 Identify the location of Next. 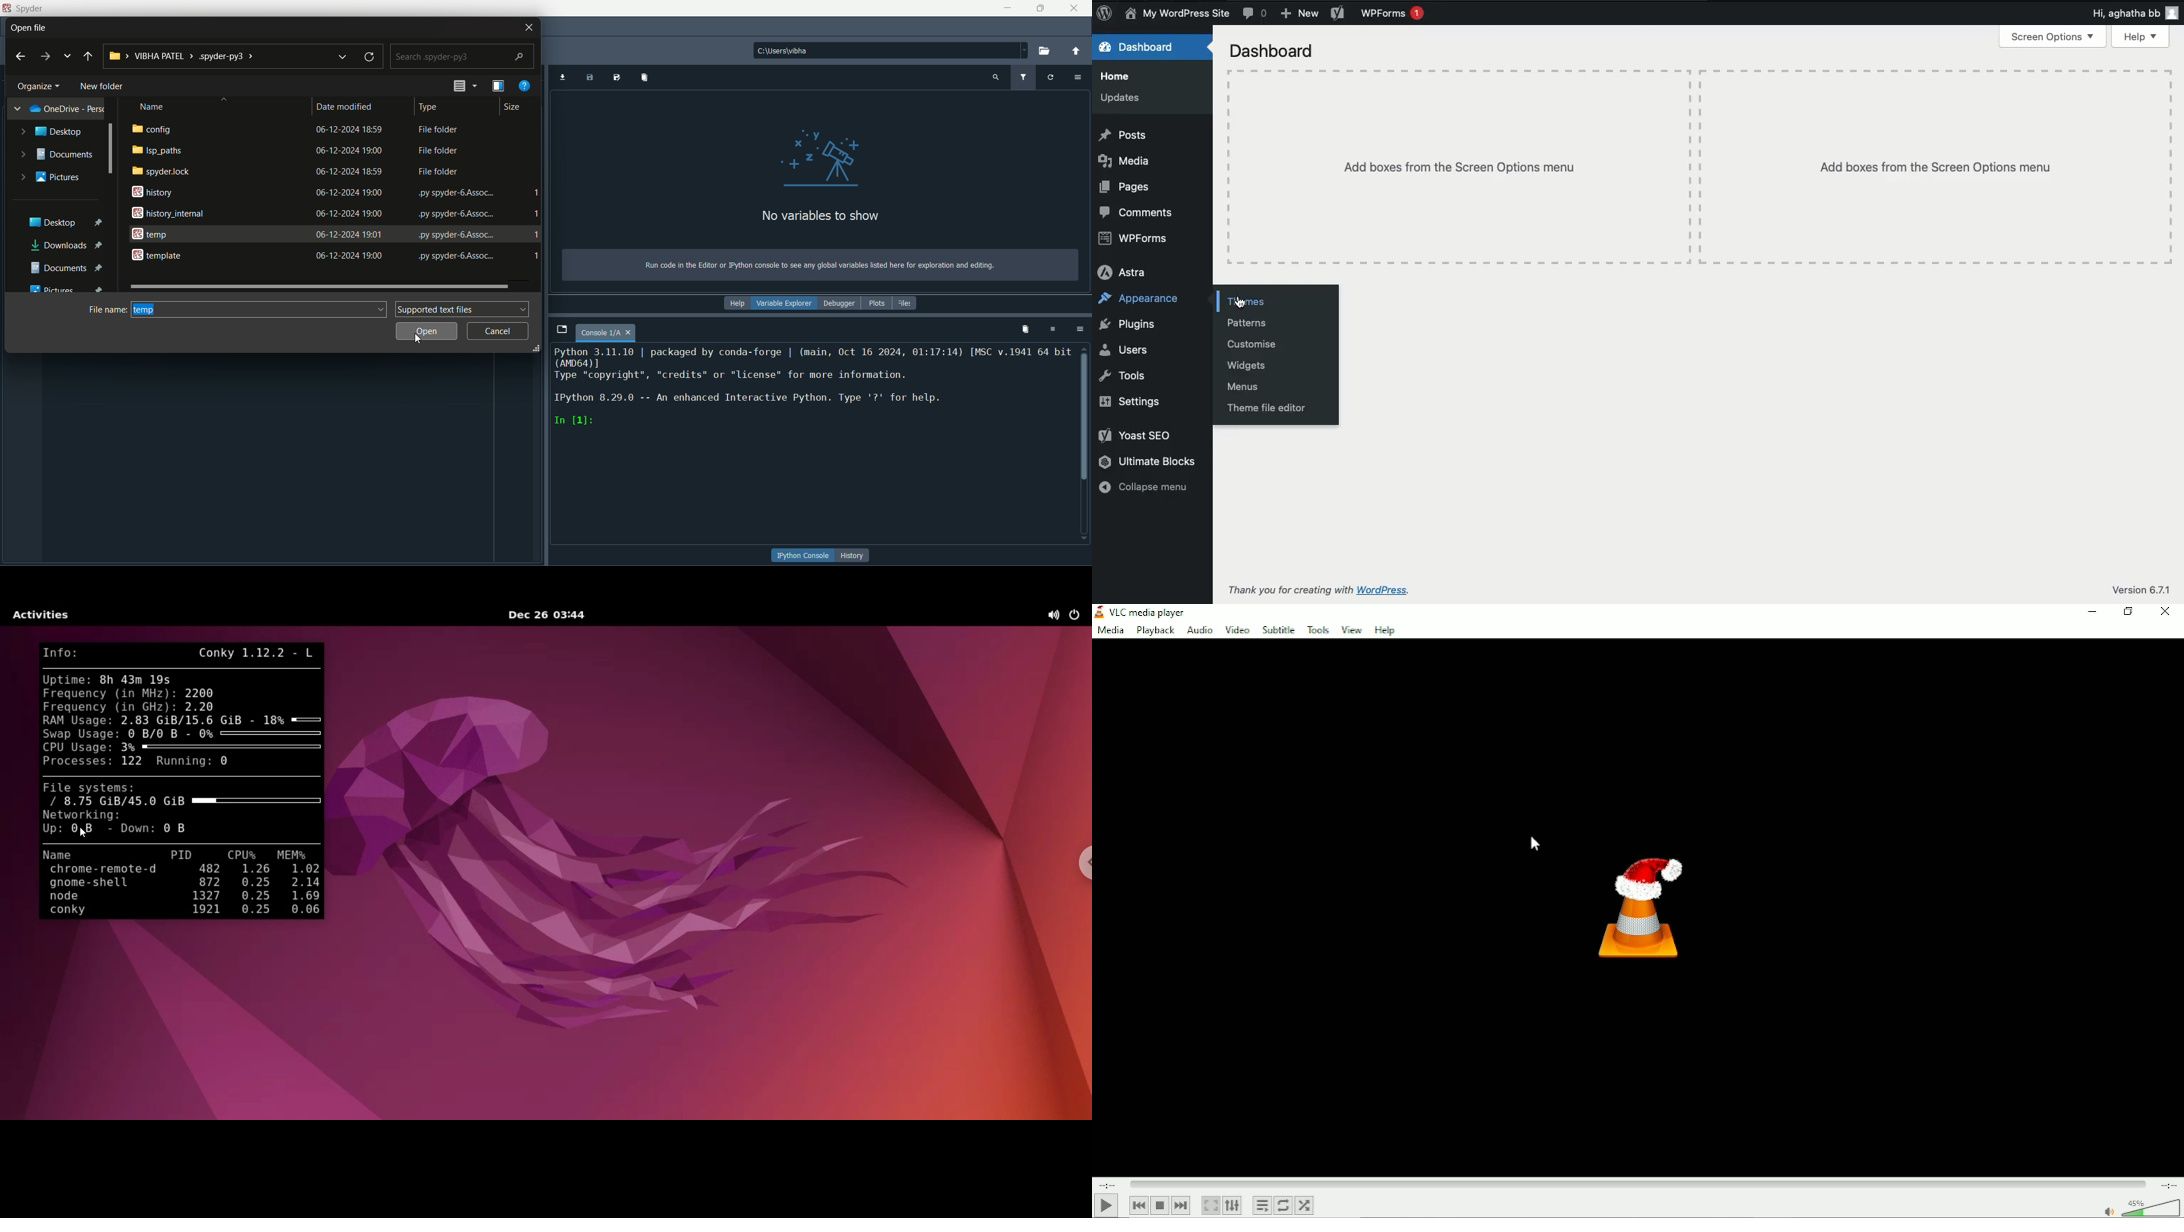
(1180, 1206).